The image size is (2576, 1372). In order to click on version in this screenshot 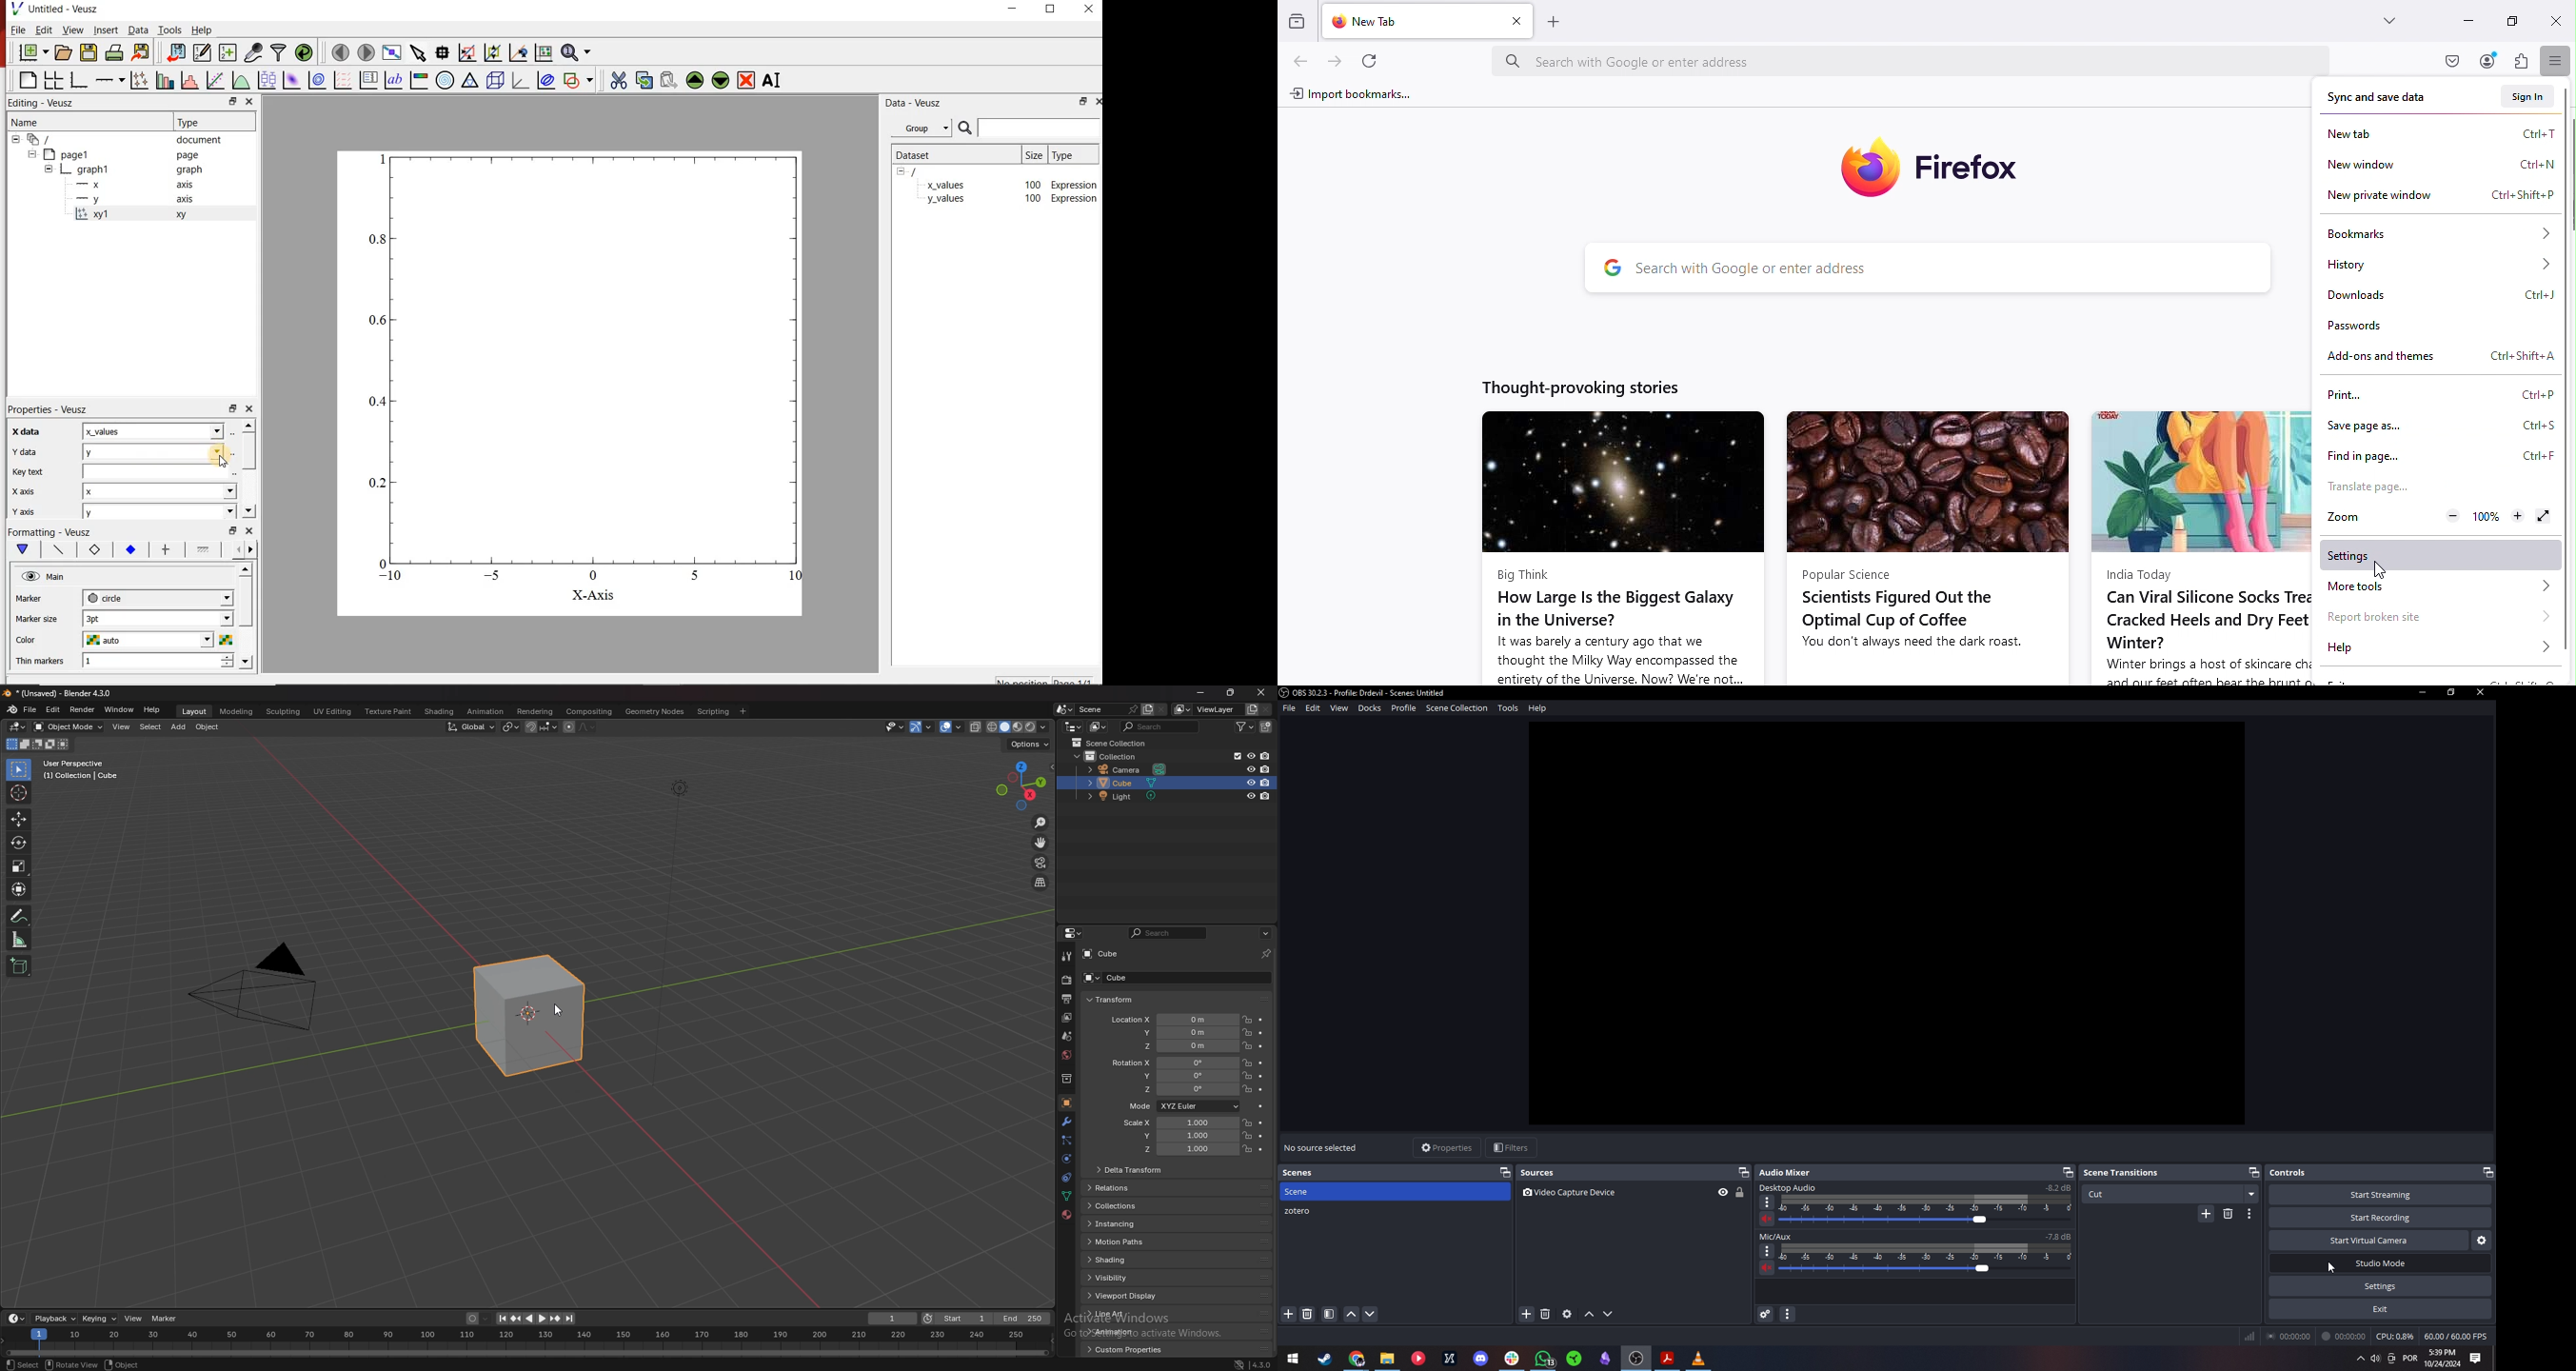, I will do `click(1262, 1362)`.